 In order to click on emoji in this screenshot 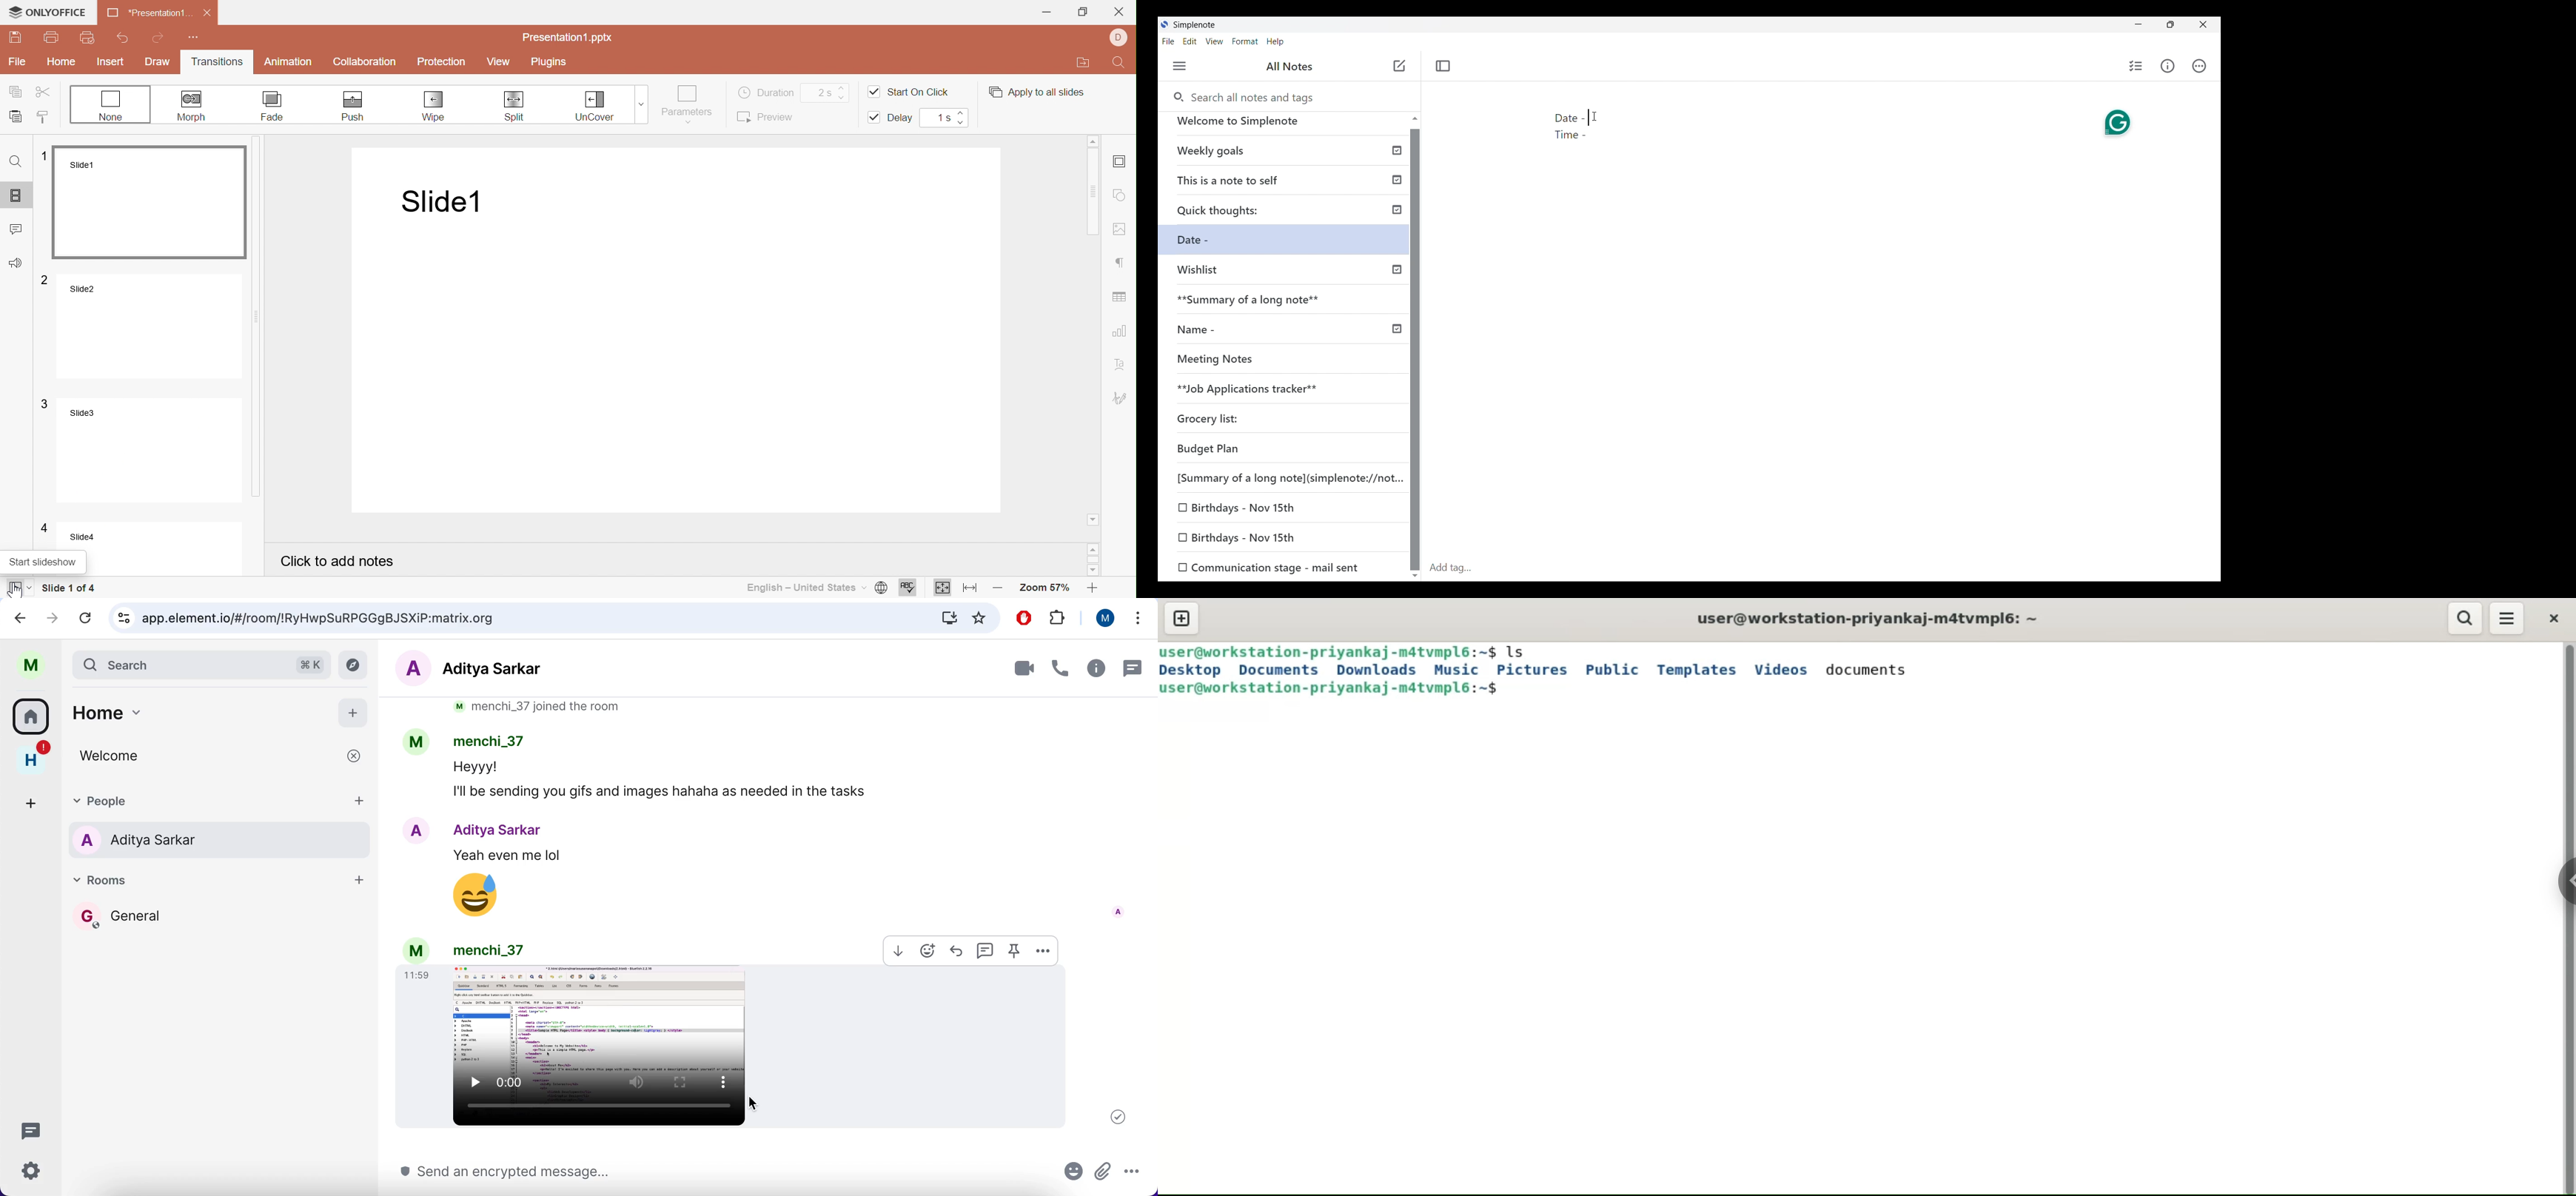, I will do `click(927, 950)`.